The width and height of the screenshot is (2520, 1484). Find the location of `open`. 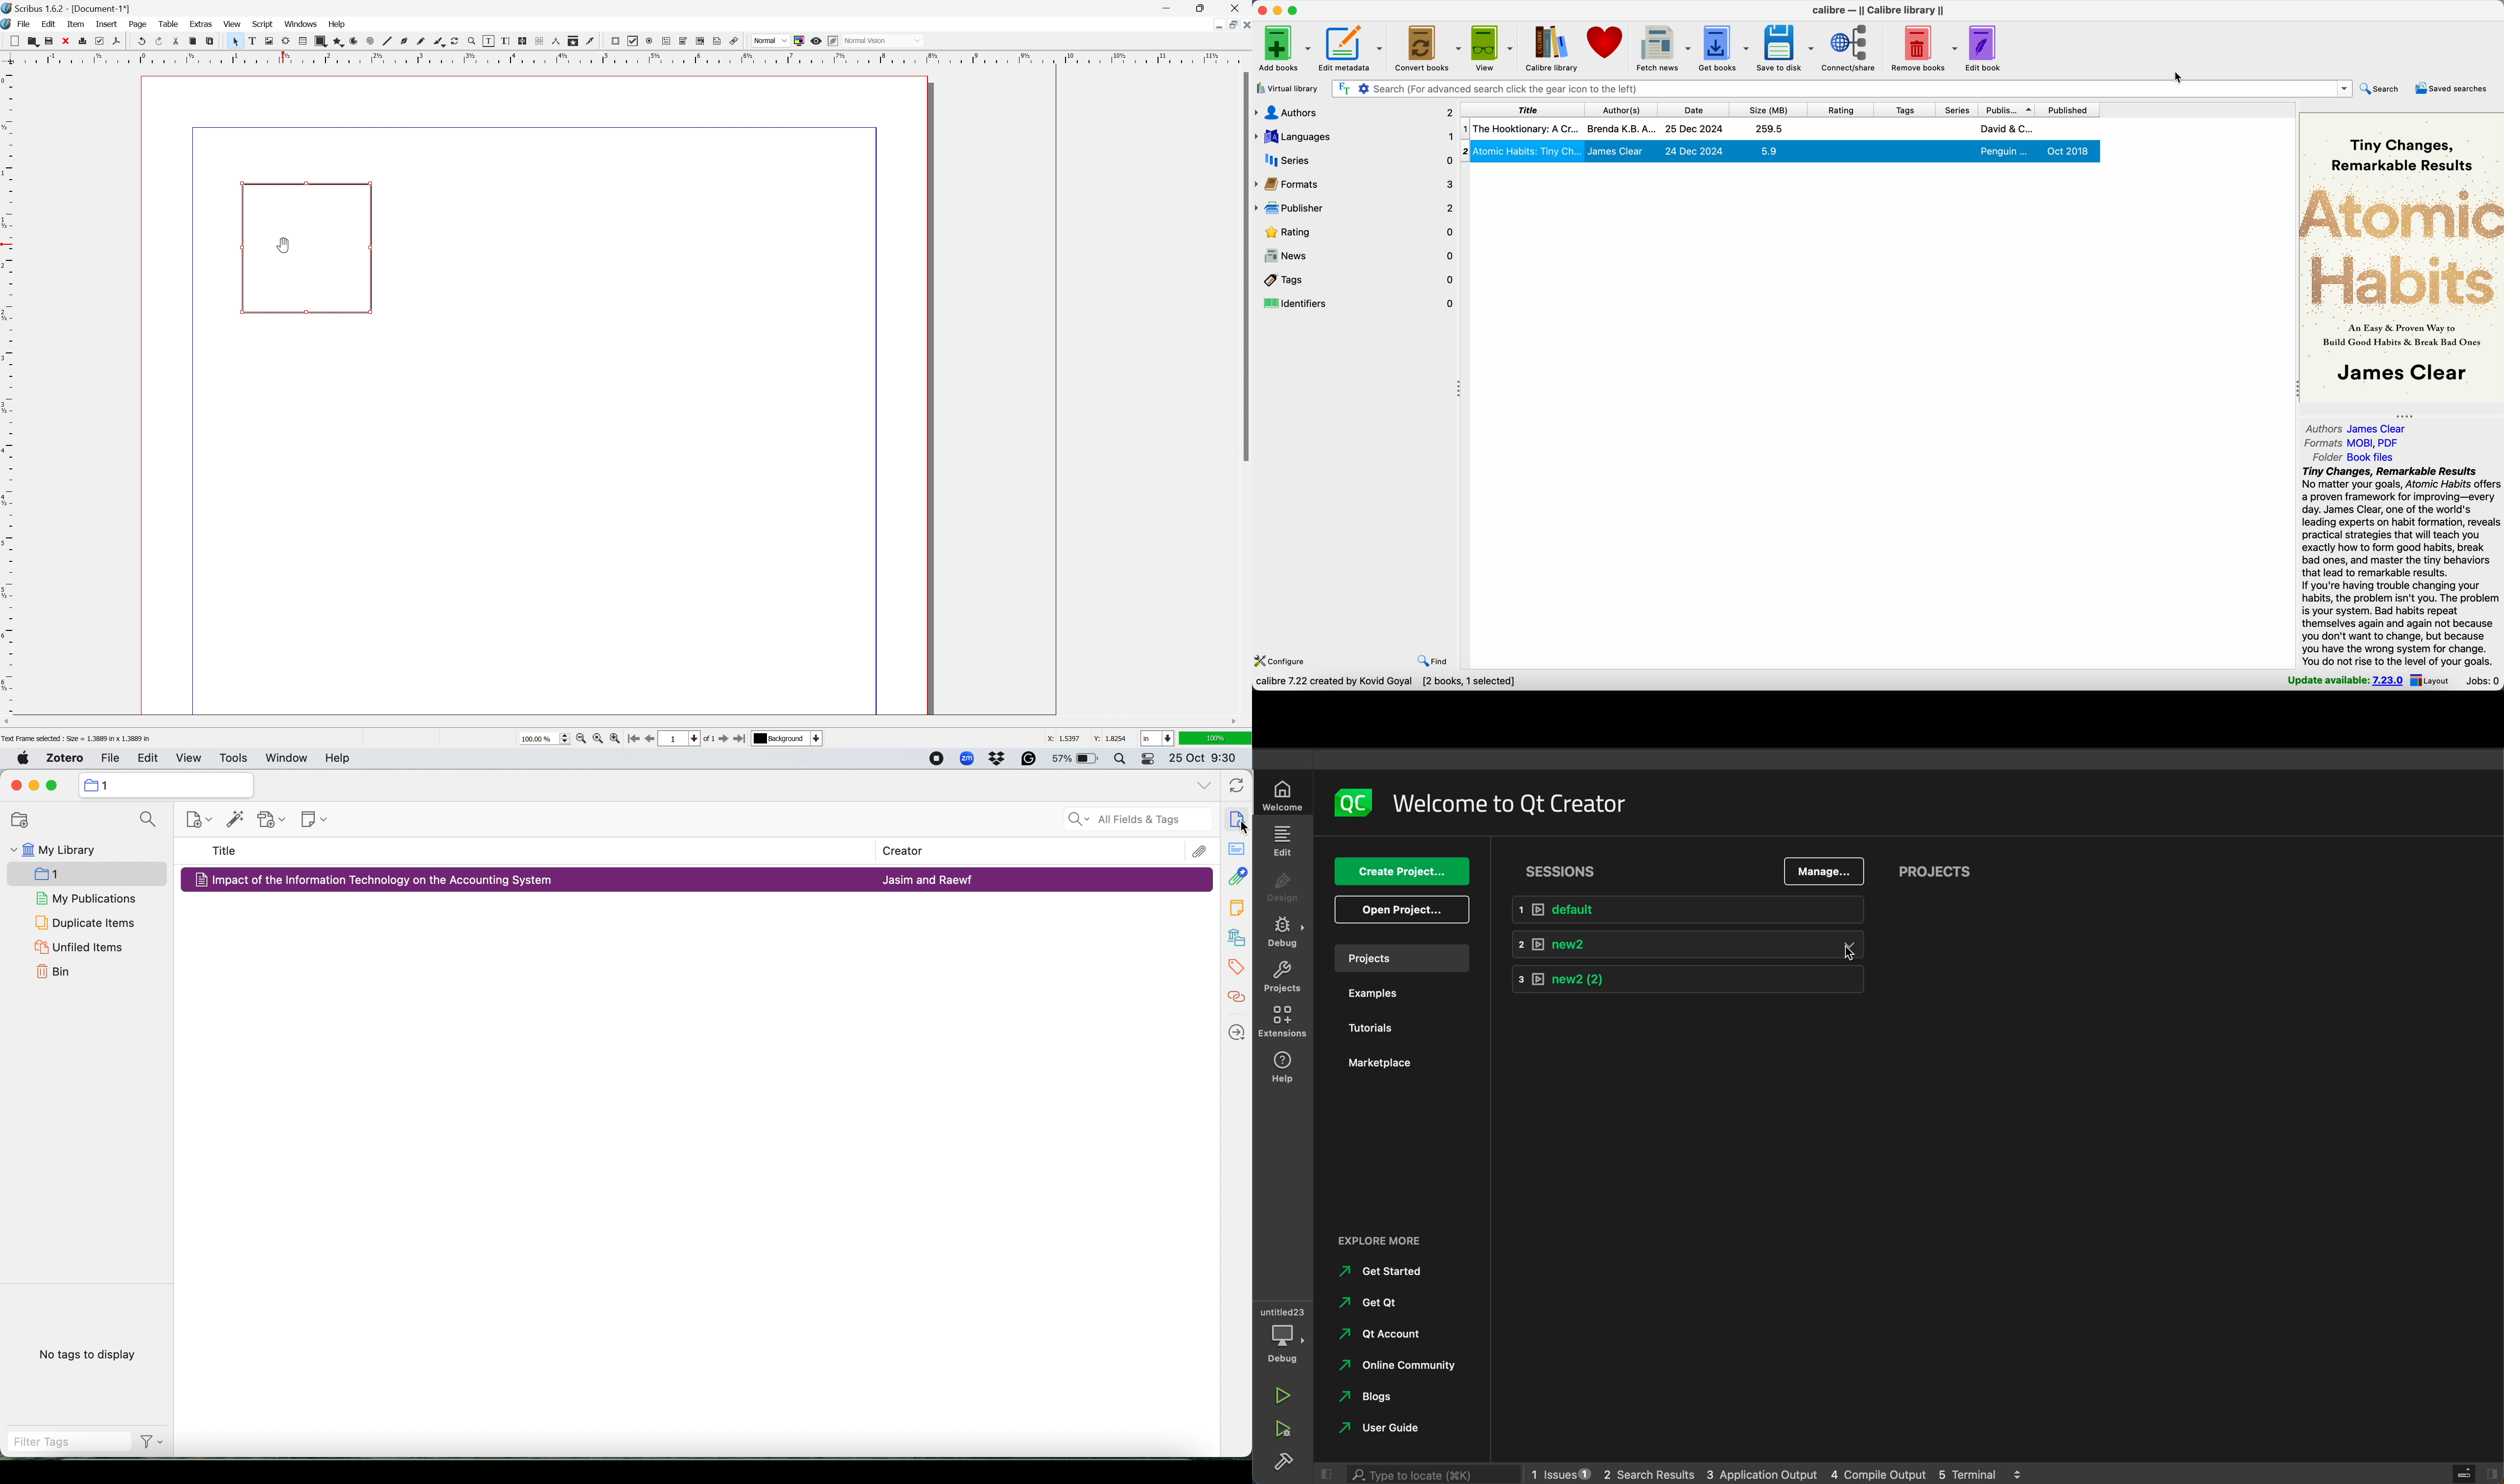

open is located at coordinates (1401, 910).